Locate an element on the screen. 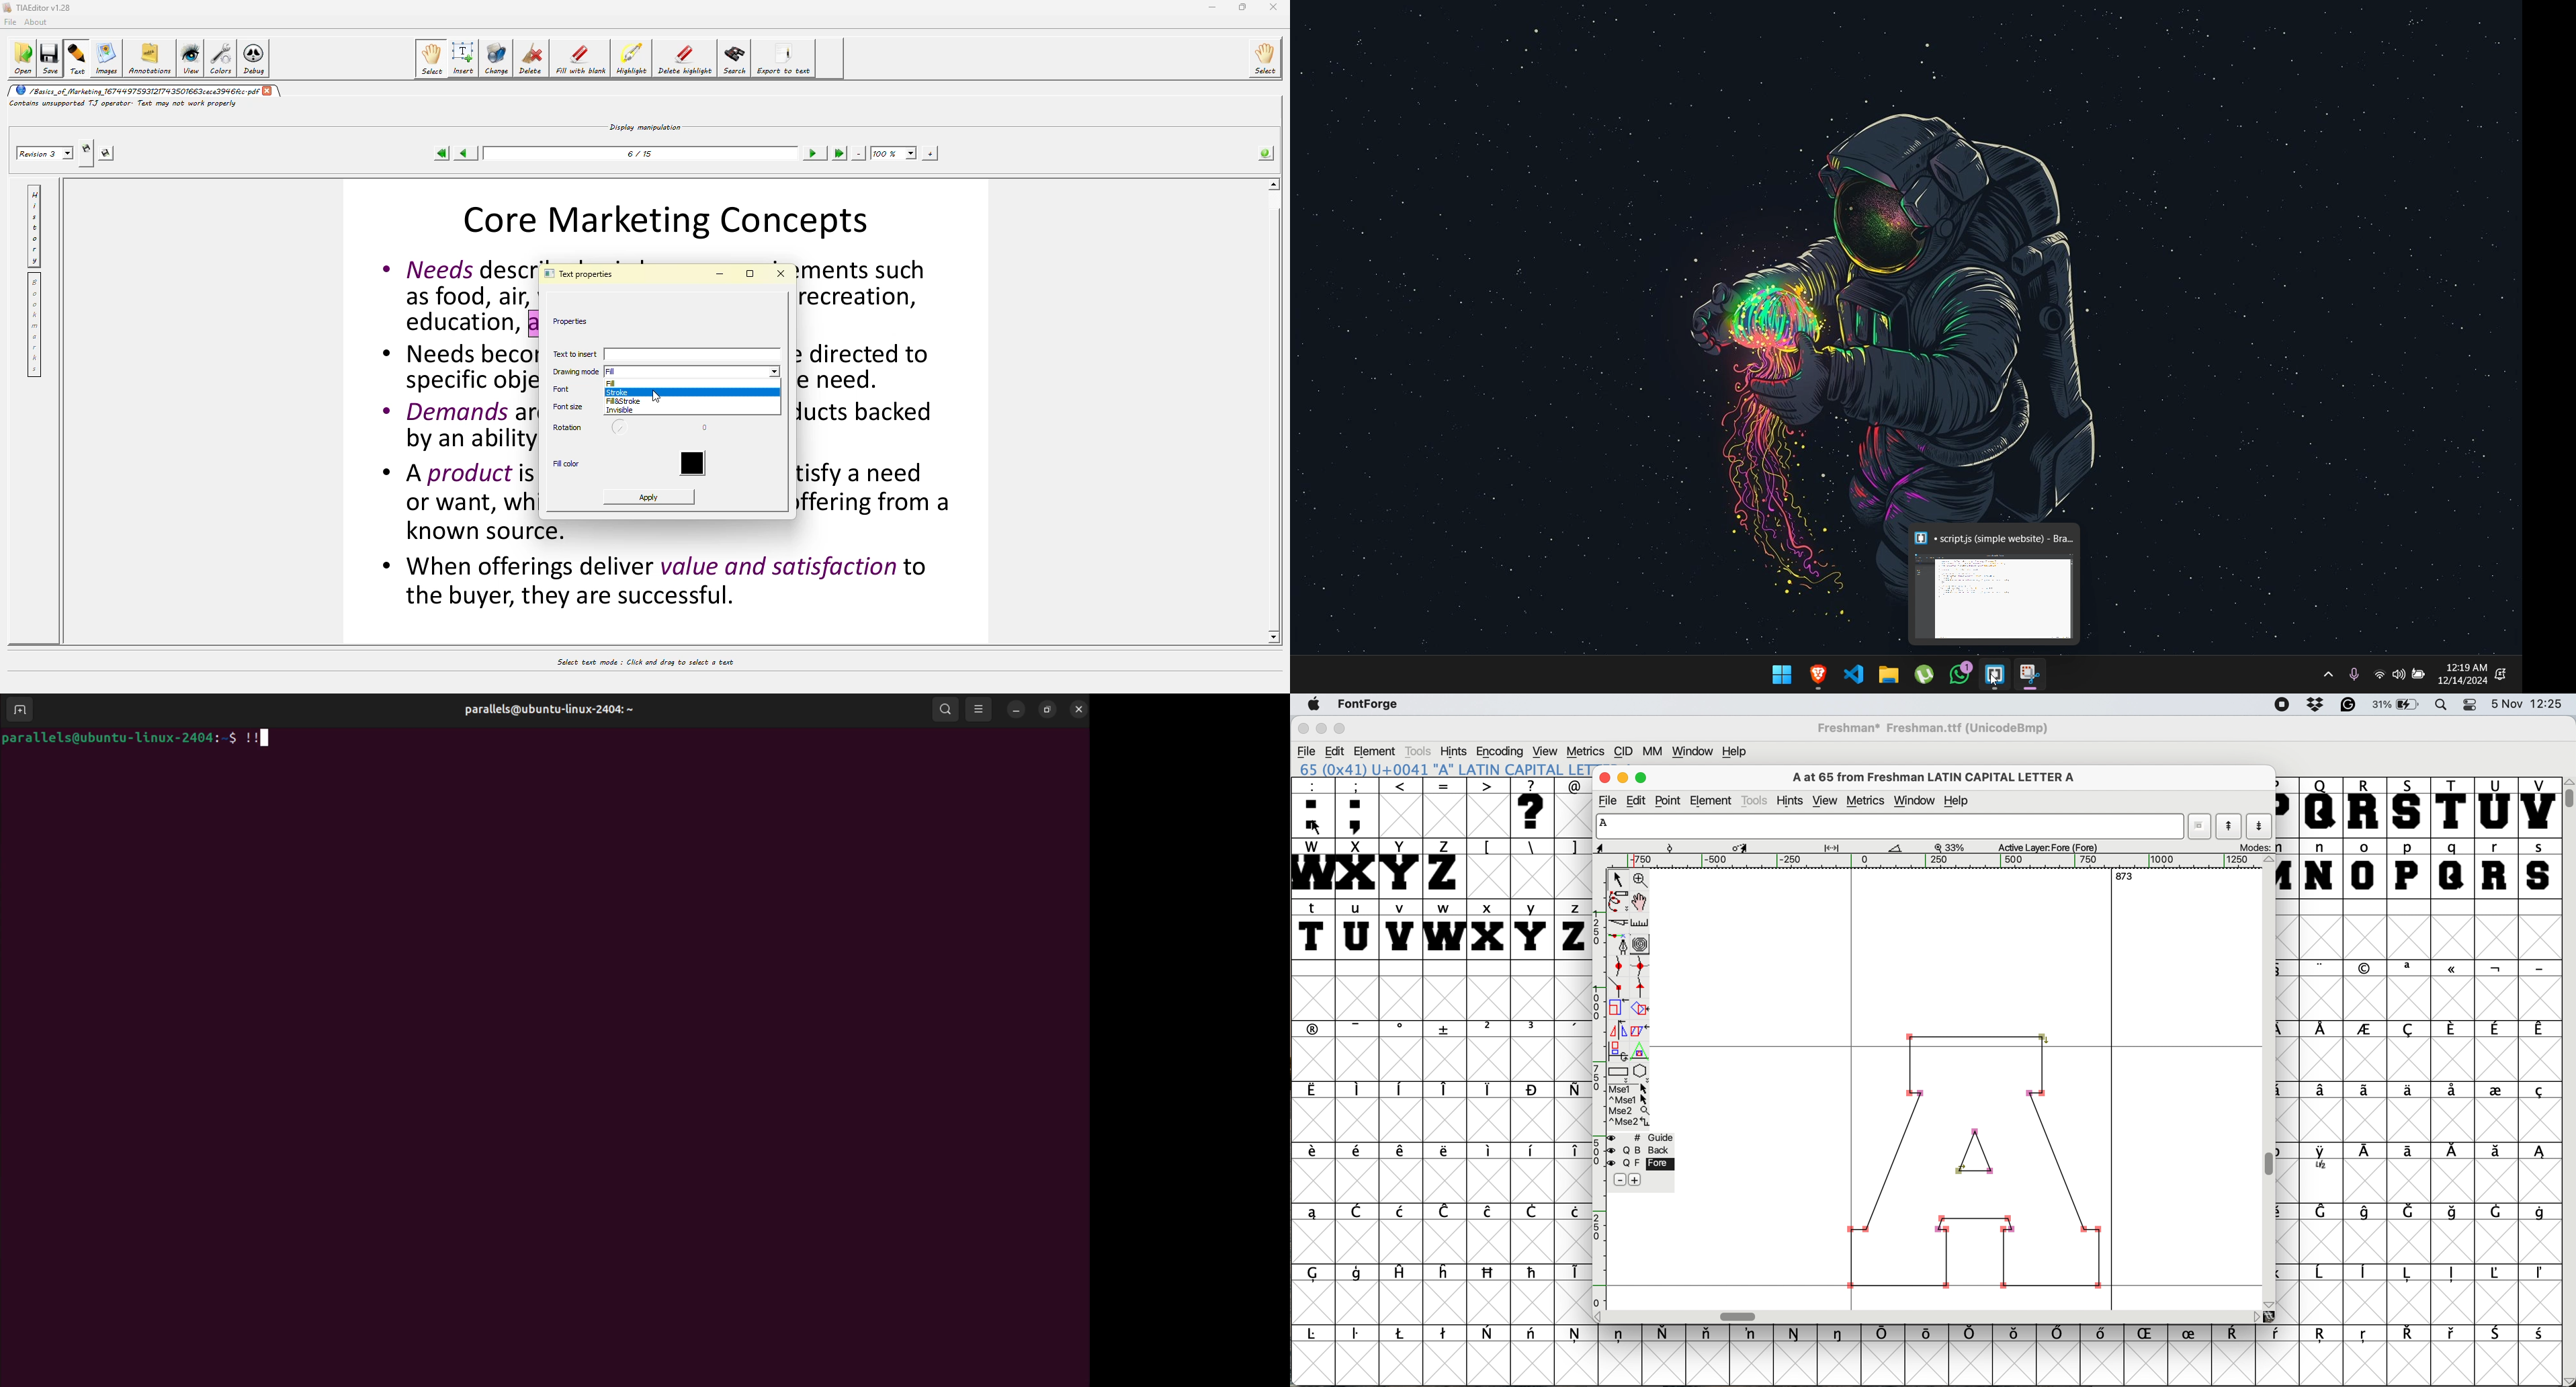 The image size is (2576, 1400). help is located at coordinates (1740, 752).